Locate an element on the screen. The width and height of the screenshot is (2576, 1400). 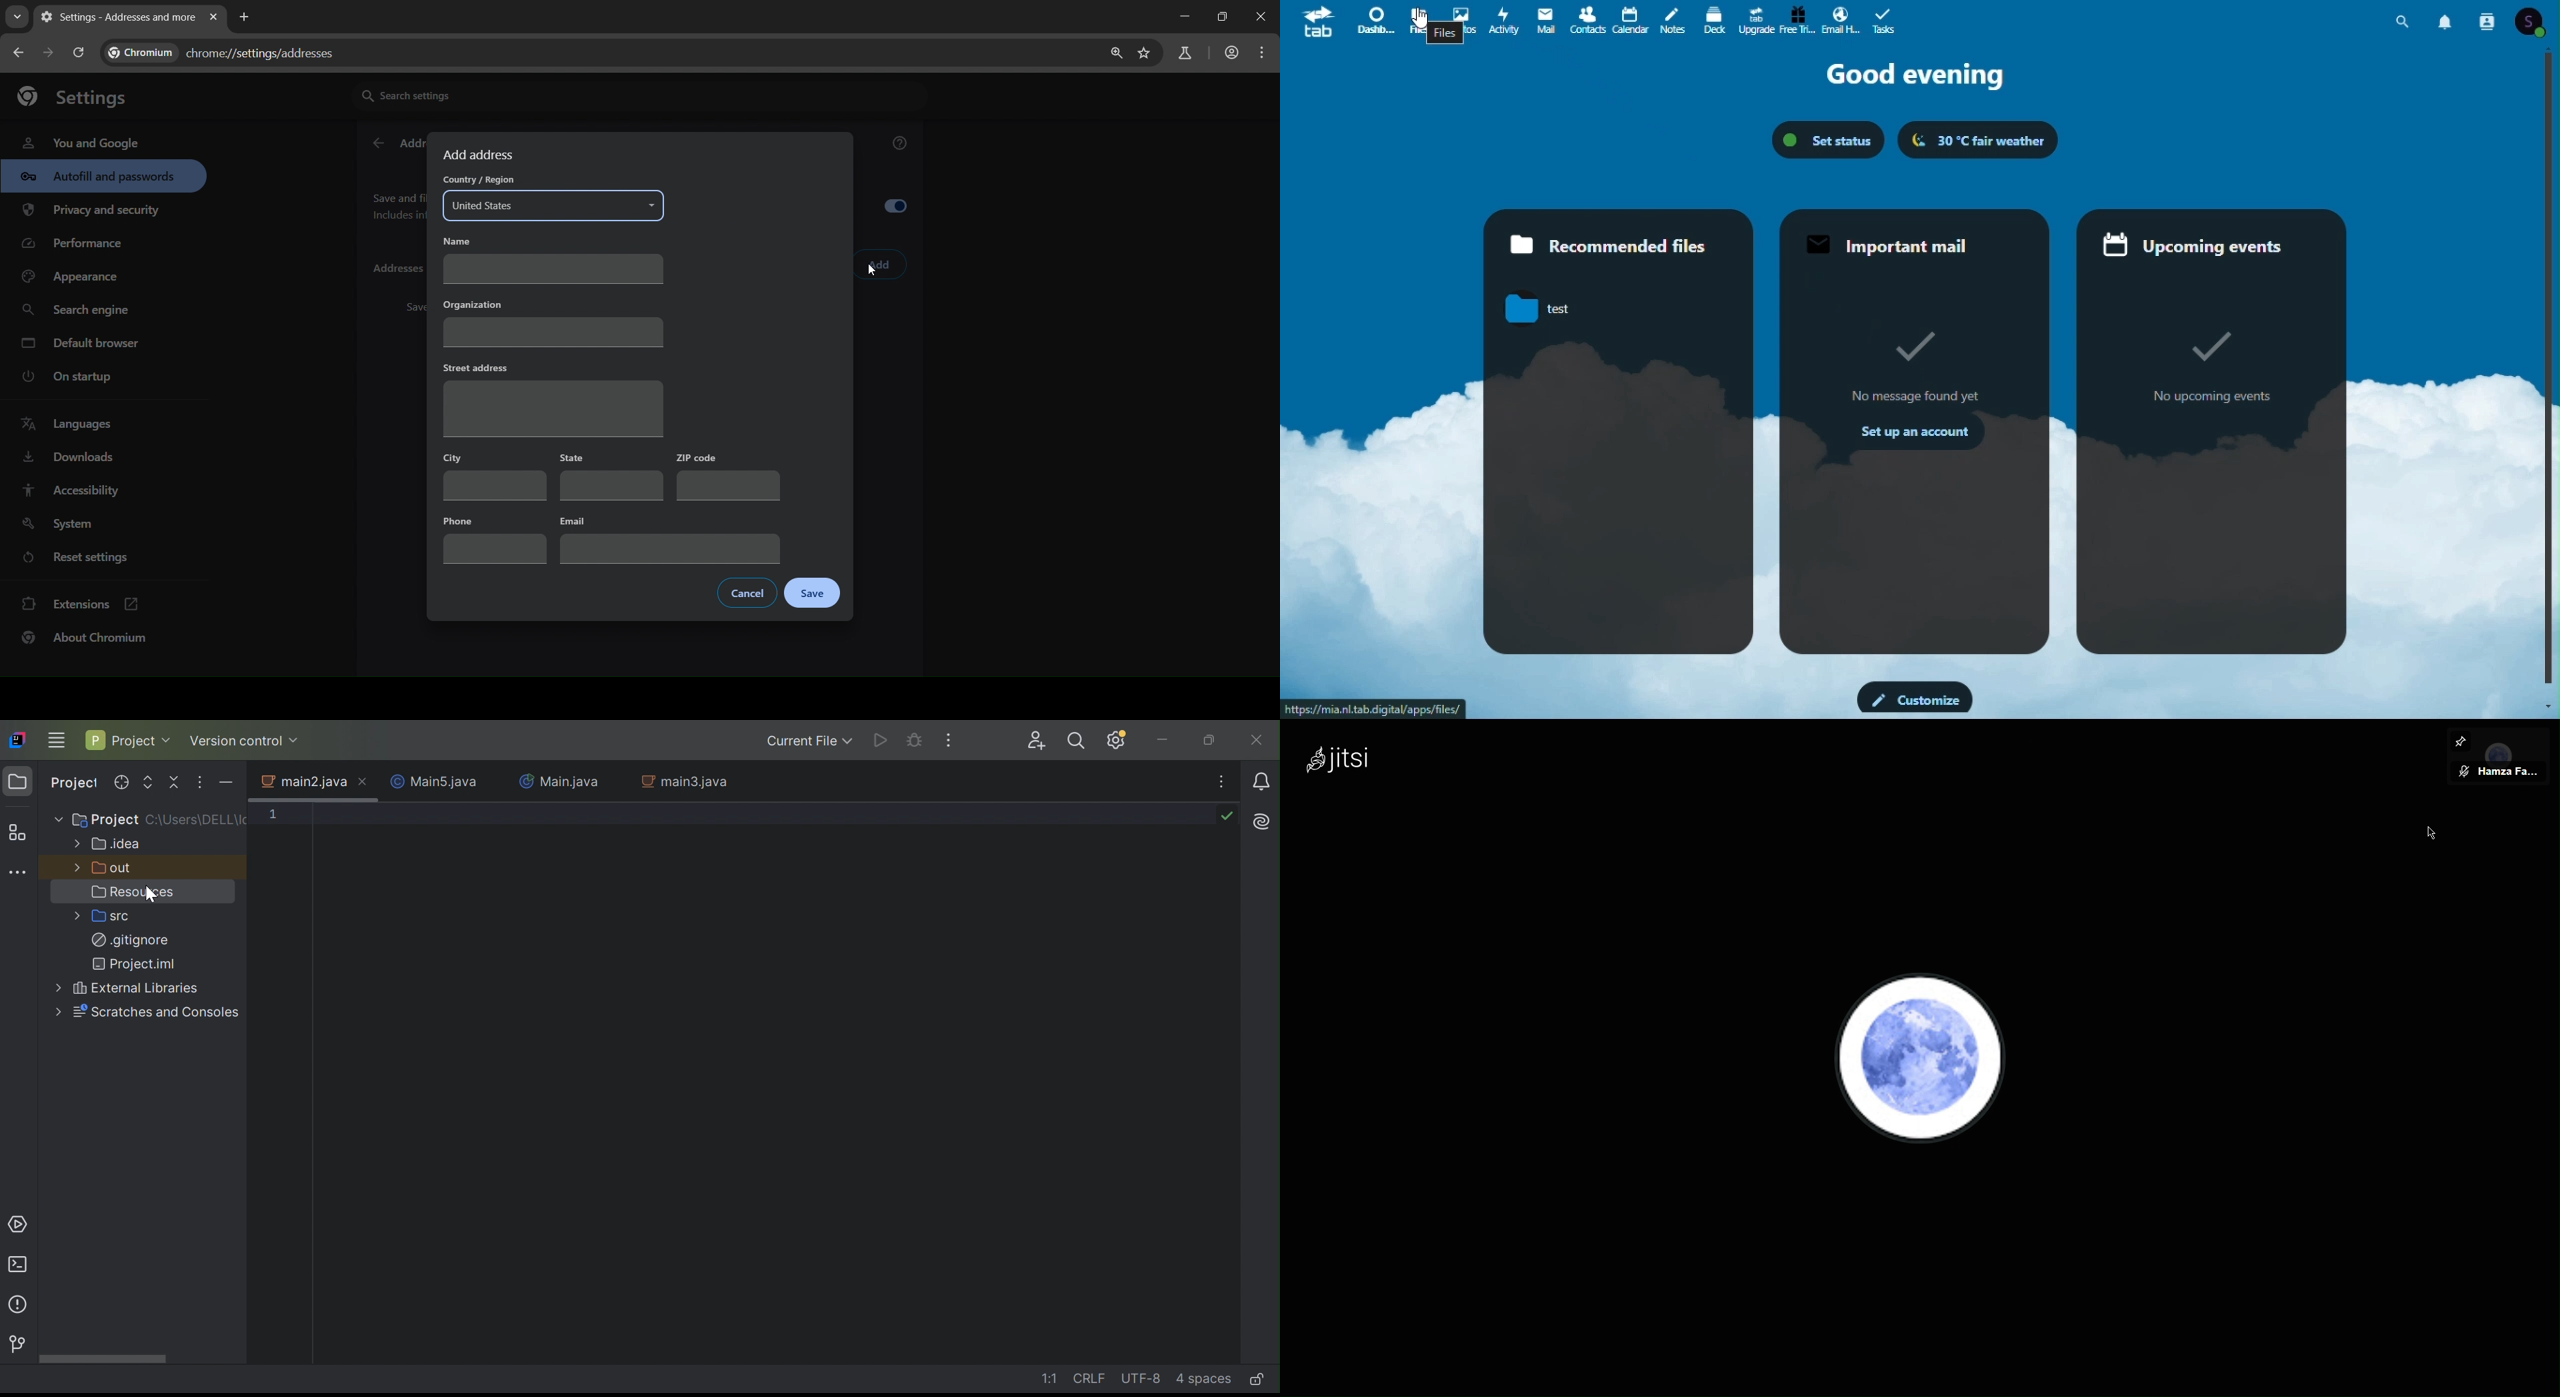
tasks is located at coordinates (1884, 21).